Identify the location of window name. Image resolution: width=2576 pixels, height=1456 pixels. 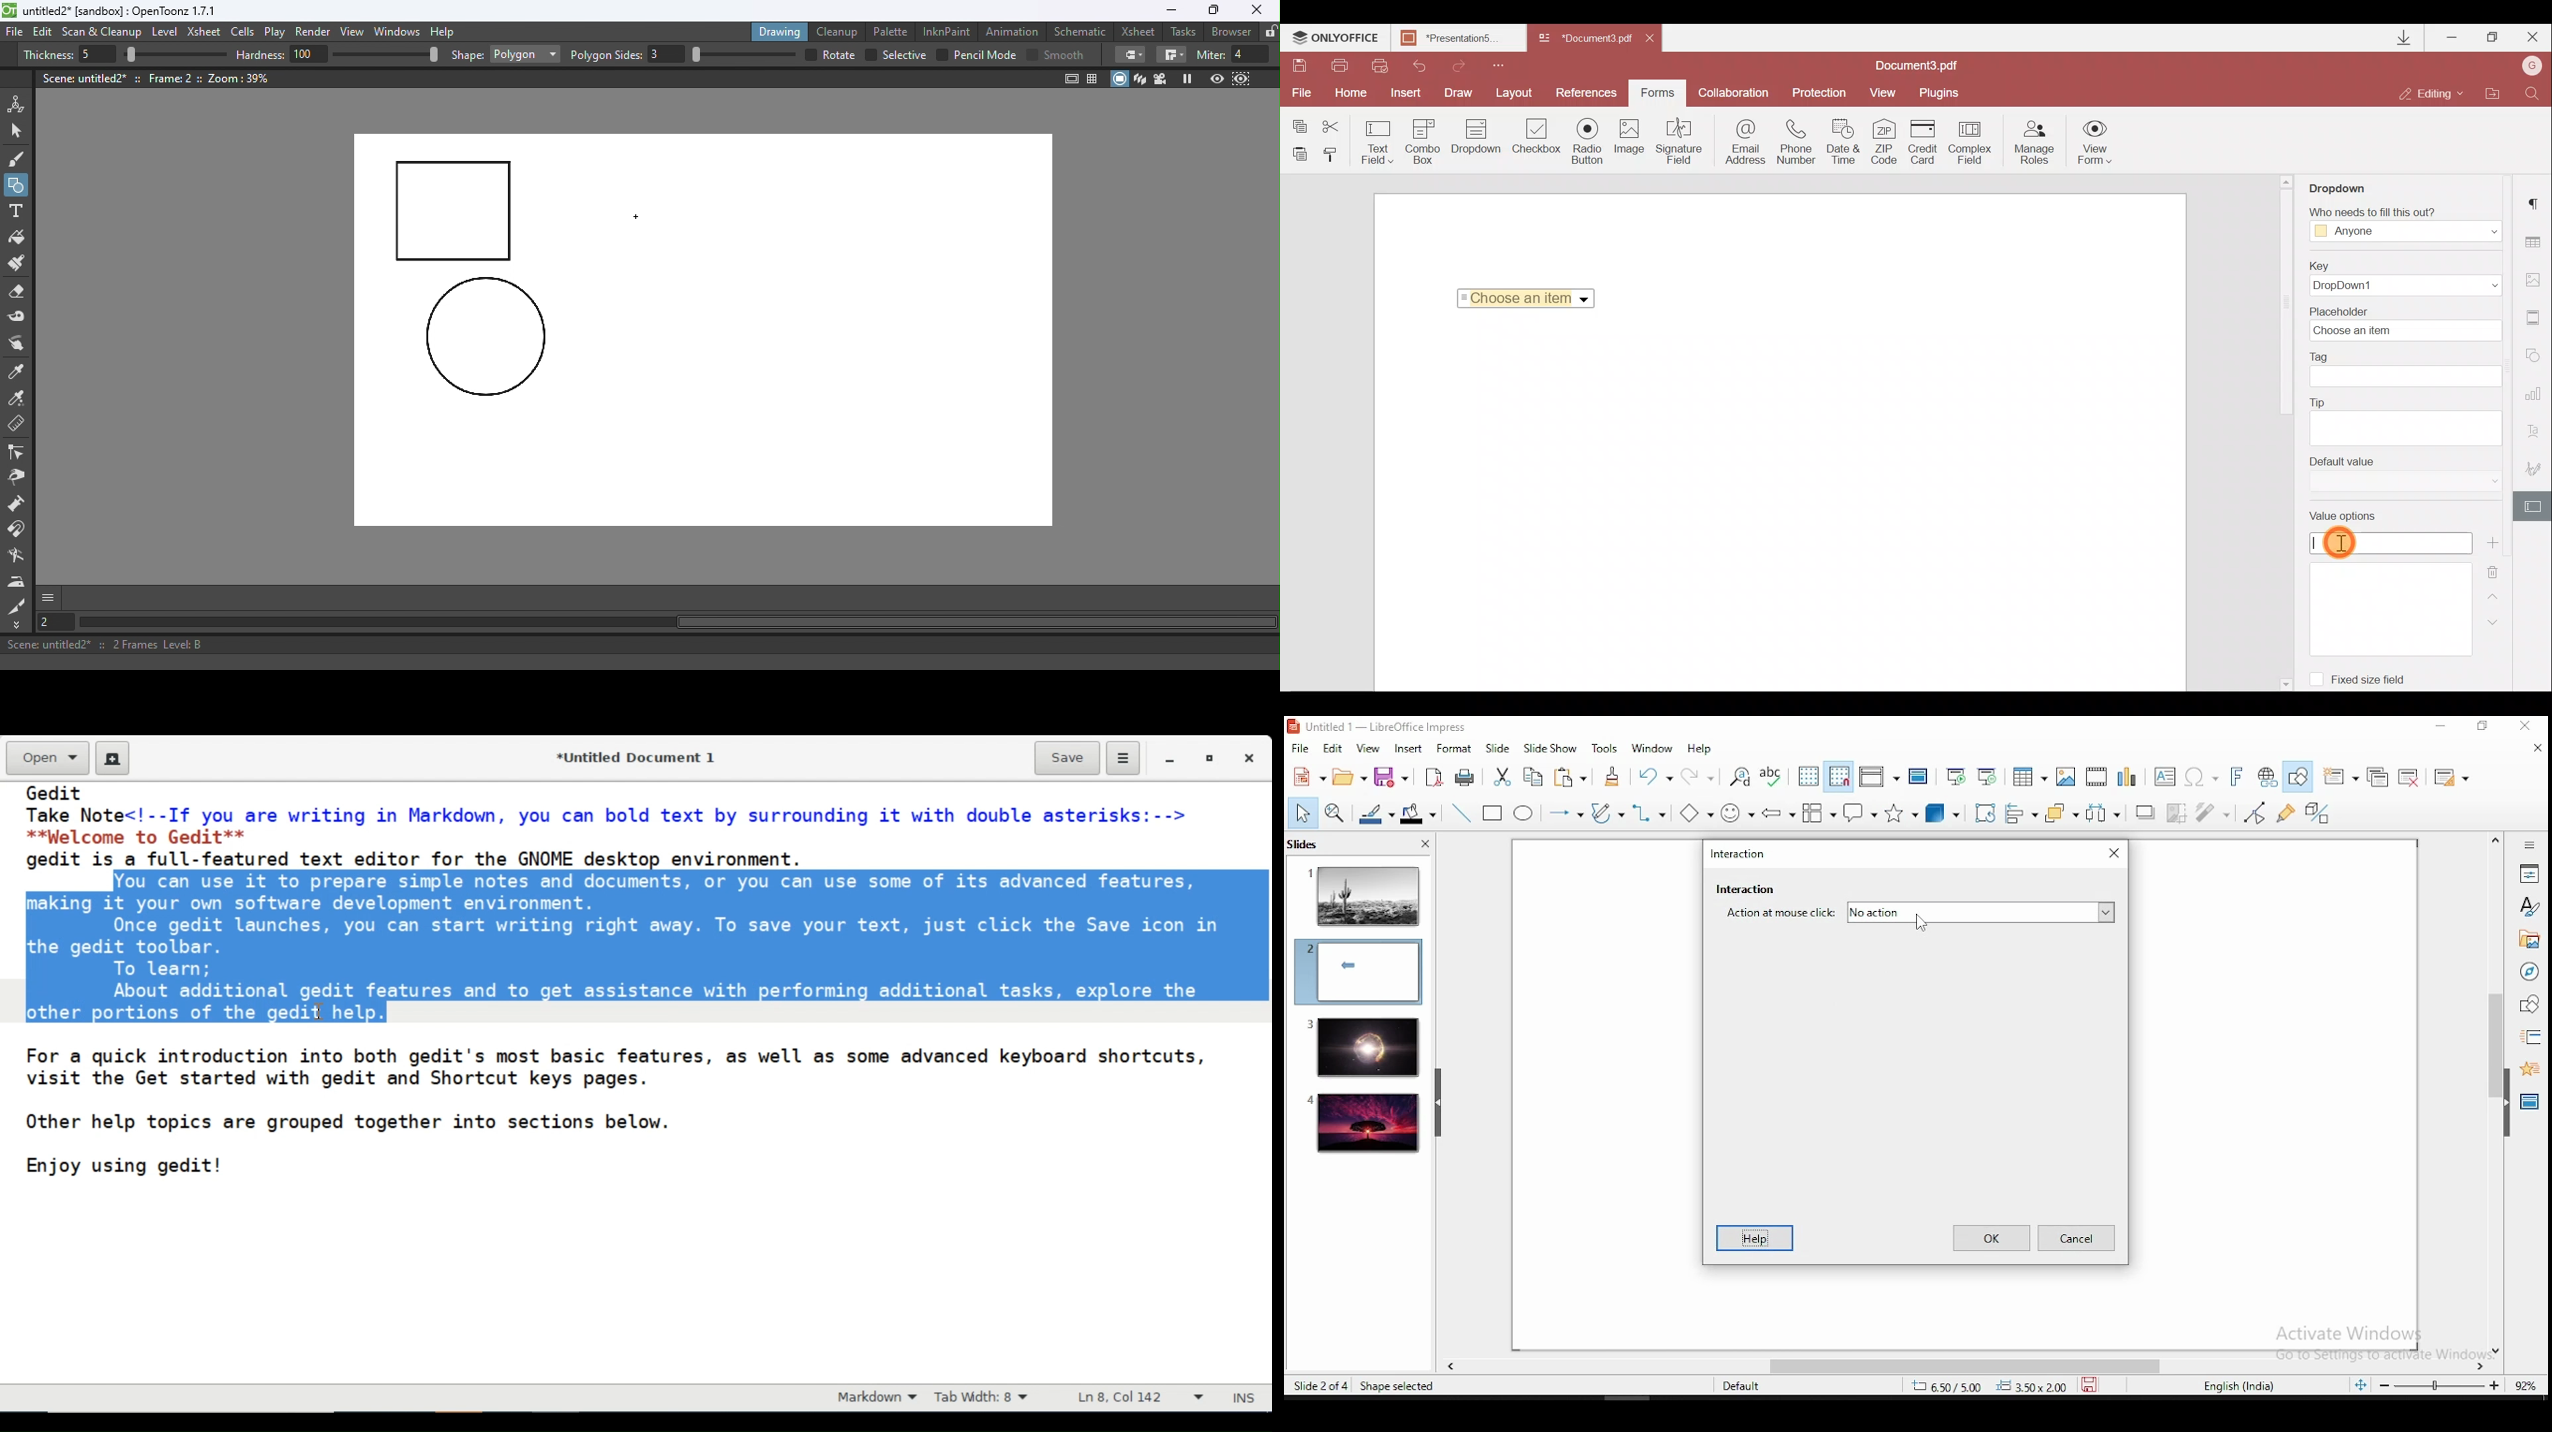
(1379, 726).